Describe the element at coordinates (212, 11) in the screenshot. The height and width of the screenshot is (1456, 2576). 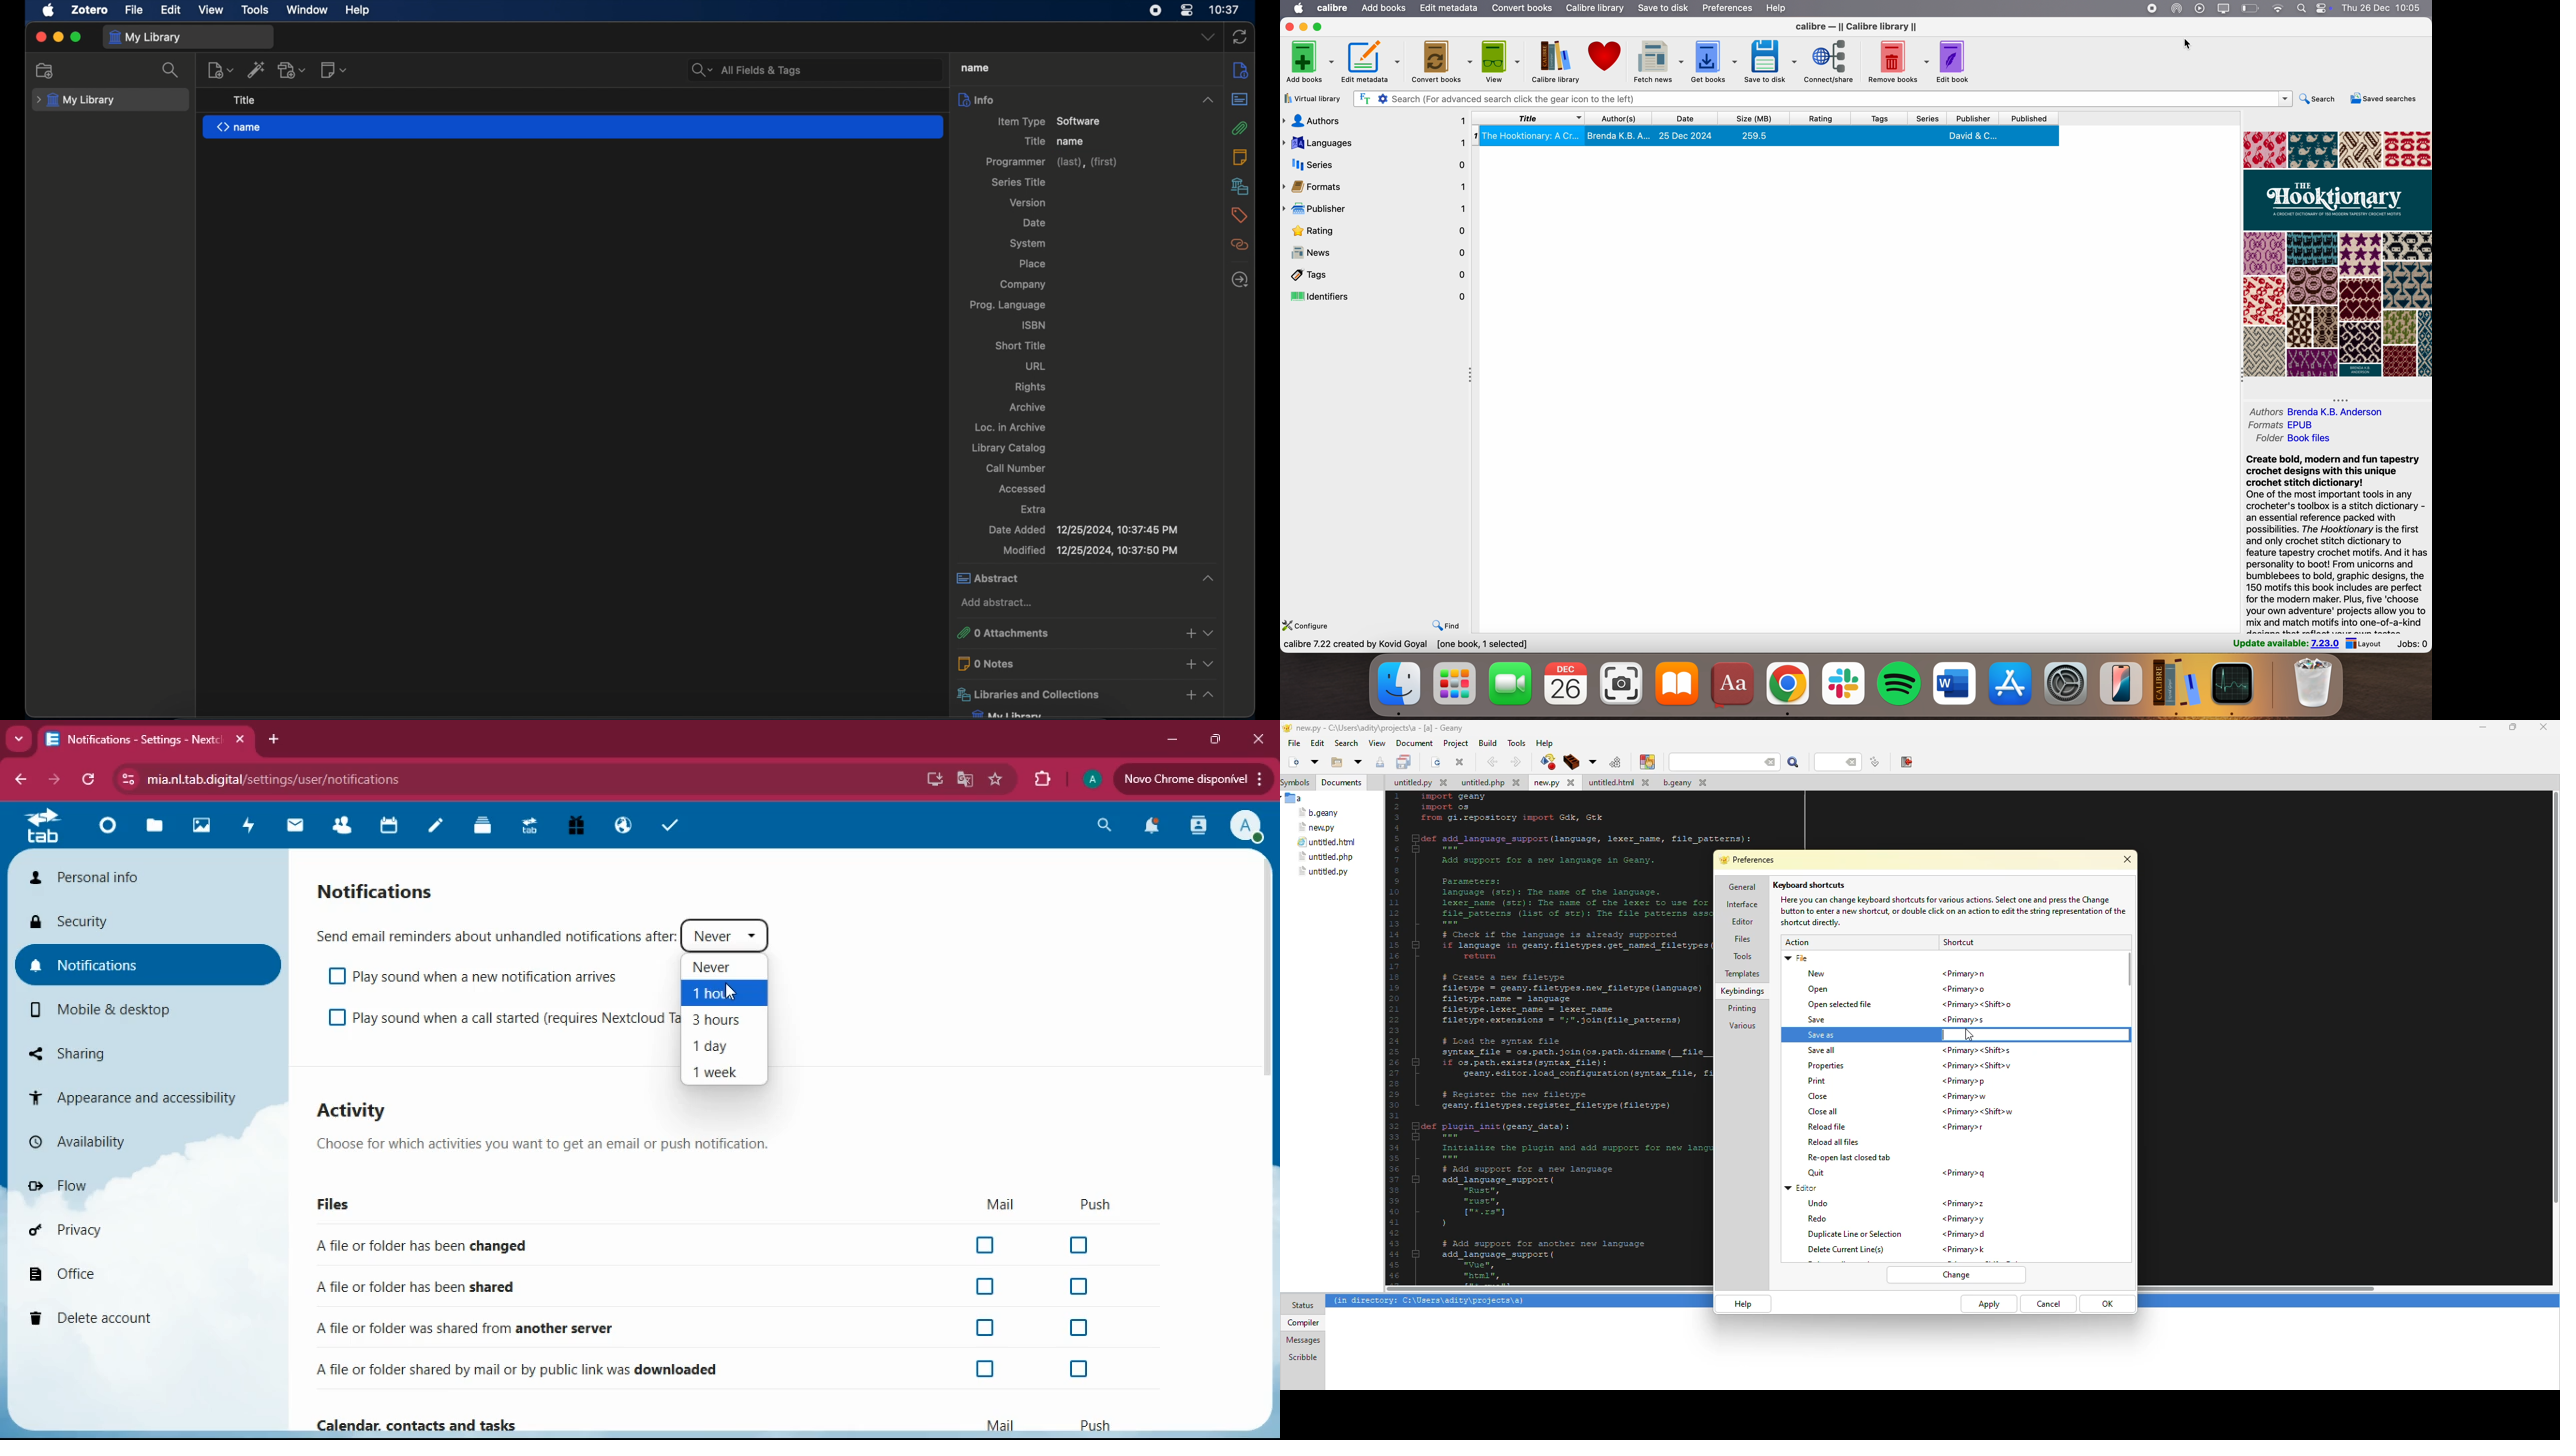
I see `view` at that location.